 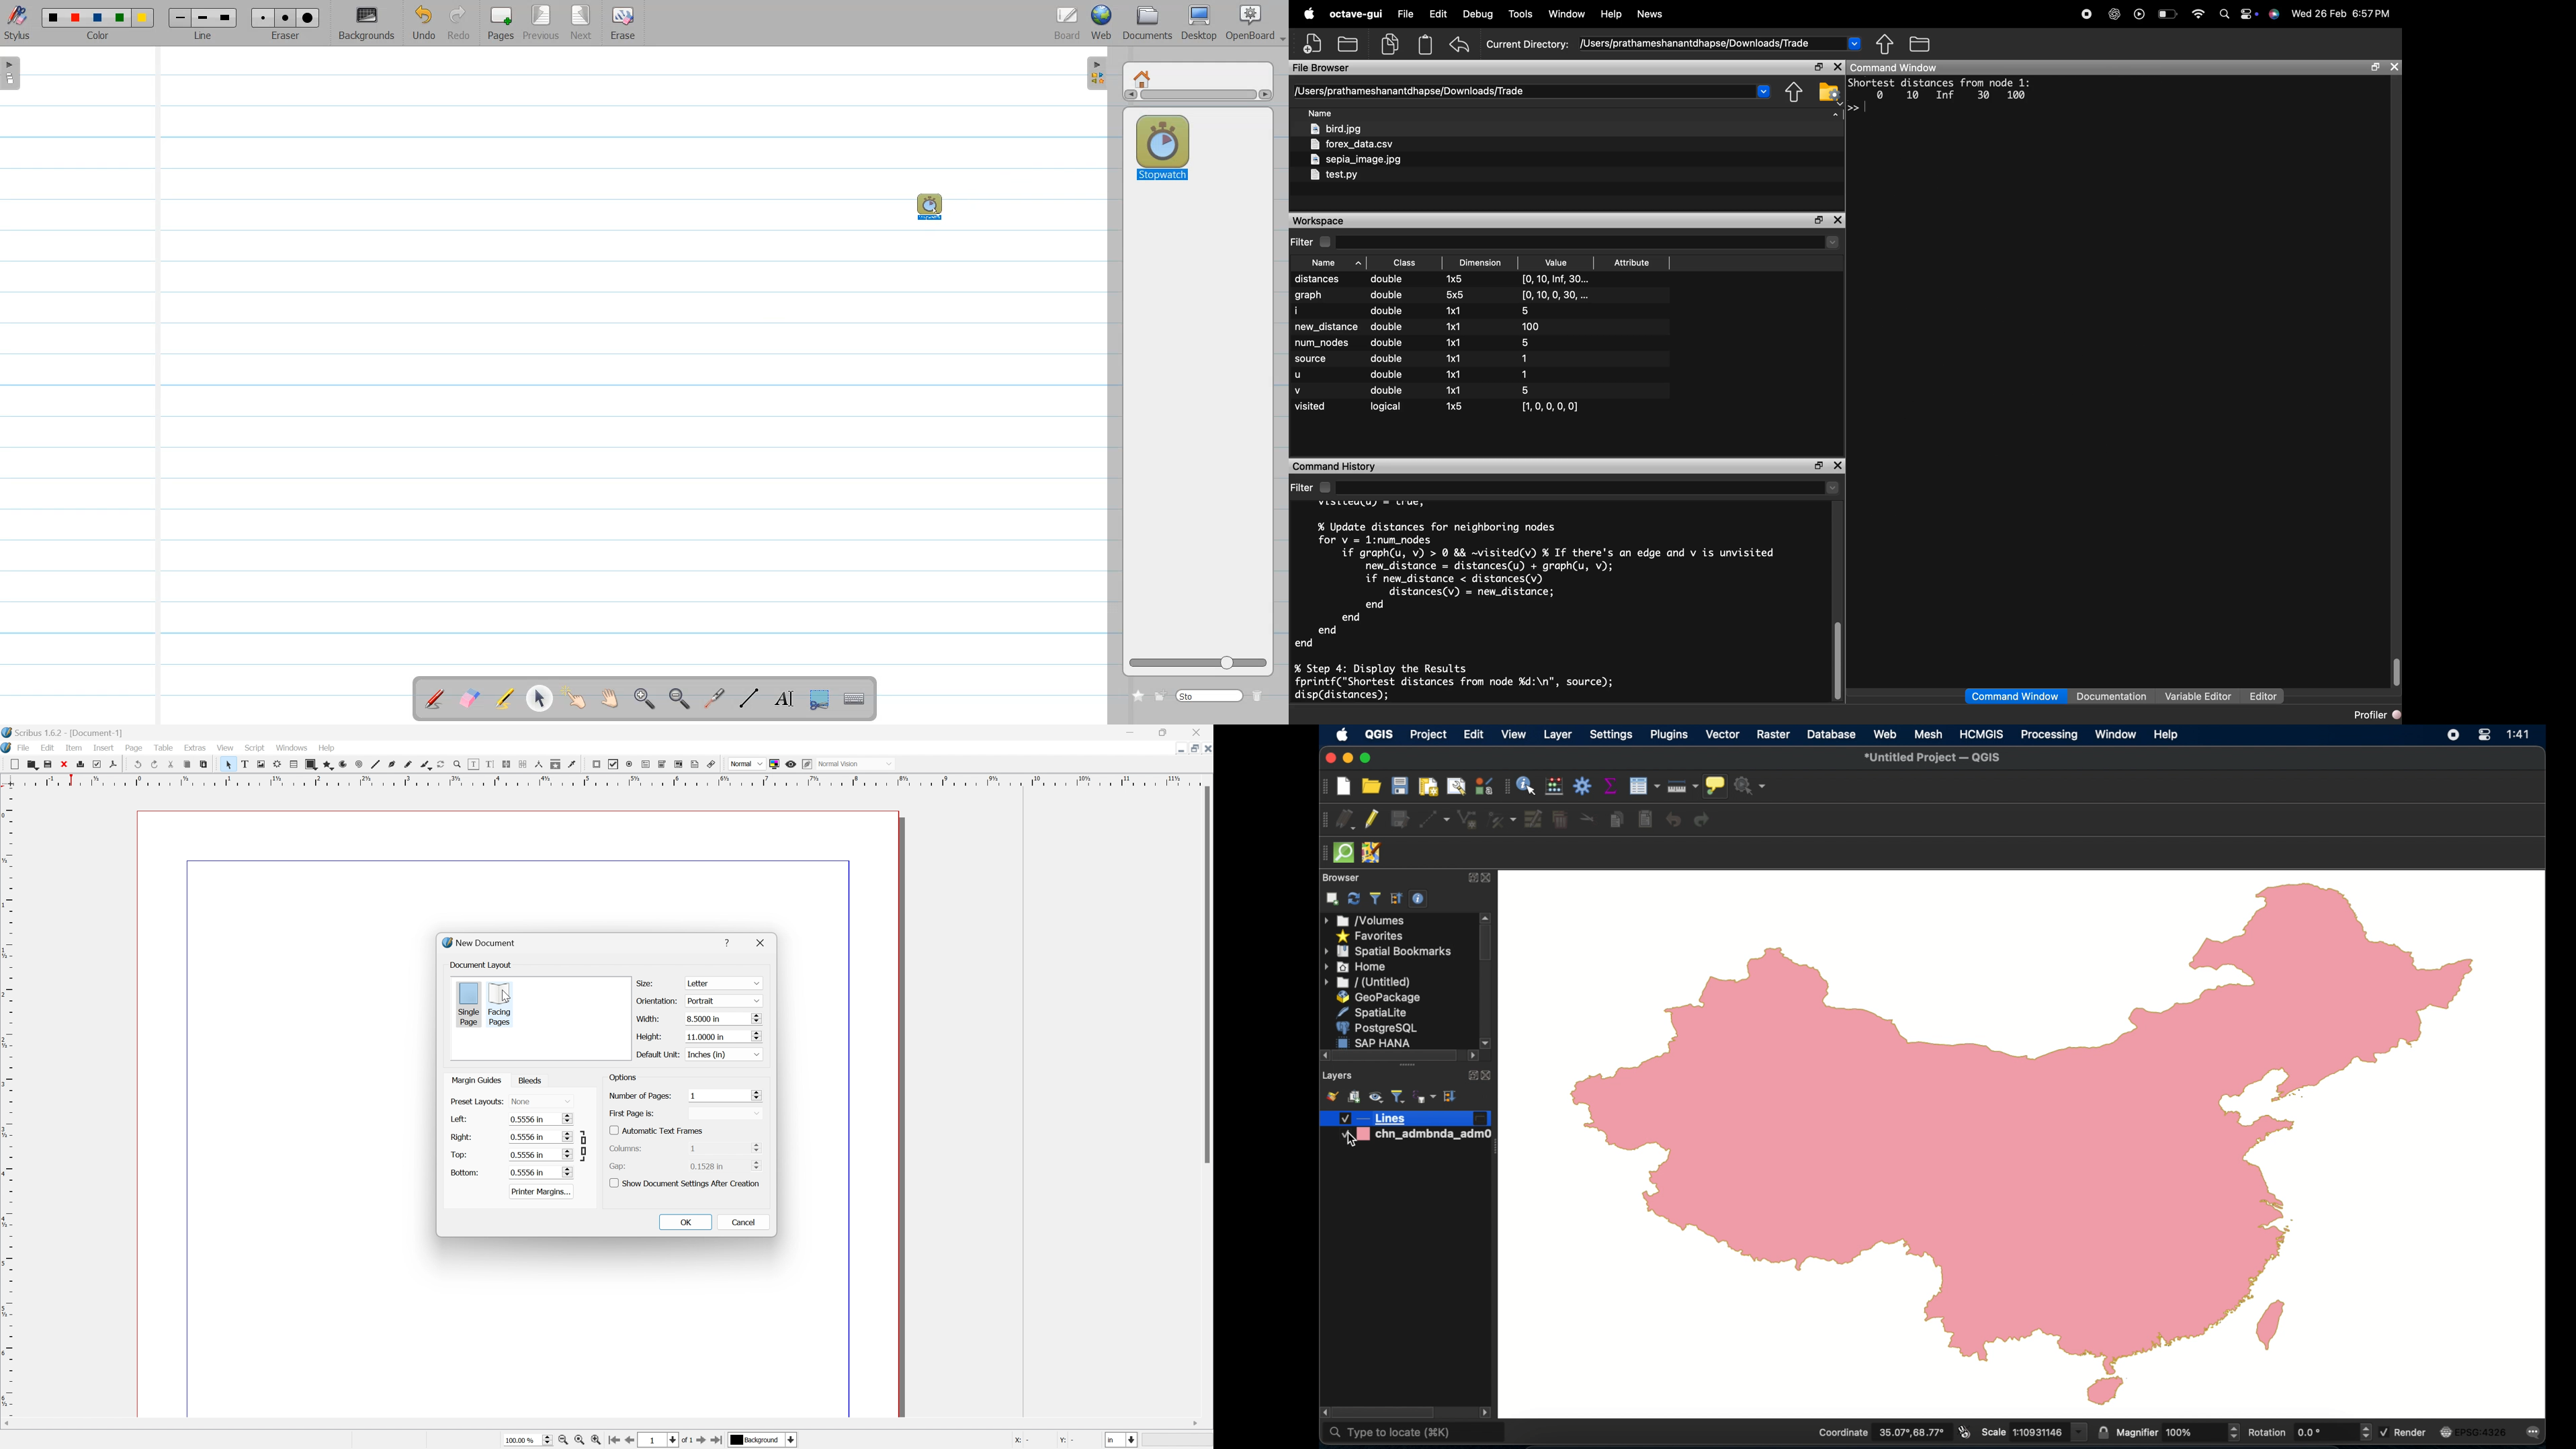 What do you see at coordinates (539, 698) in the screenshot?
I see `Select and modify object` at bounding box center [539, 698].